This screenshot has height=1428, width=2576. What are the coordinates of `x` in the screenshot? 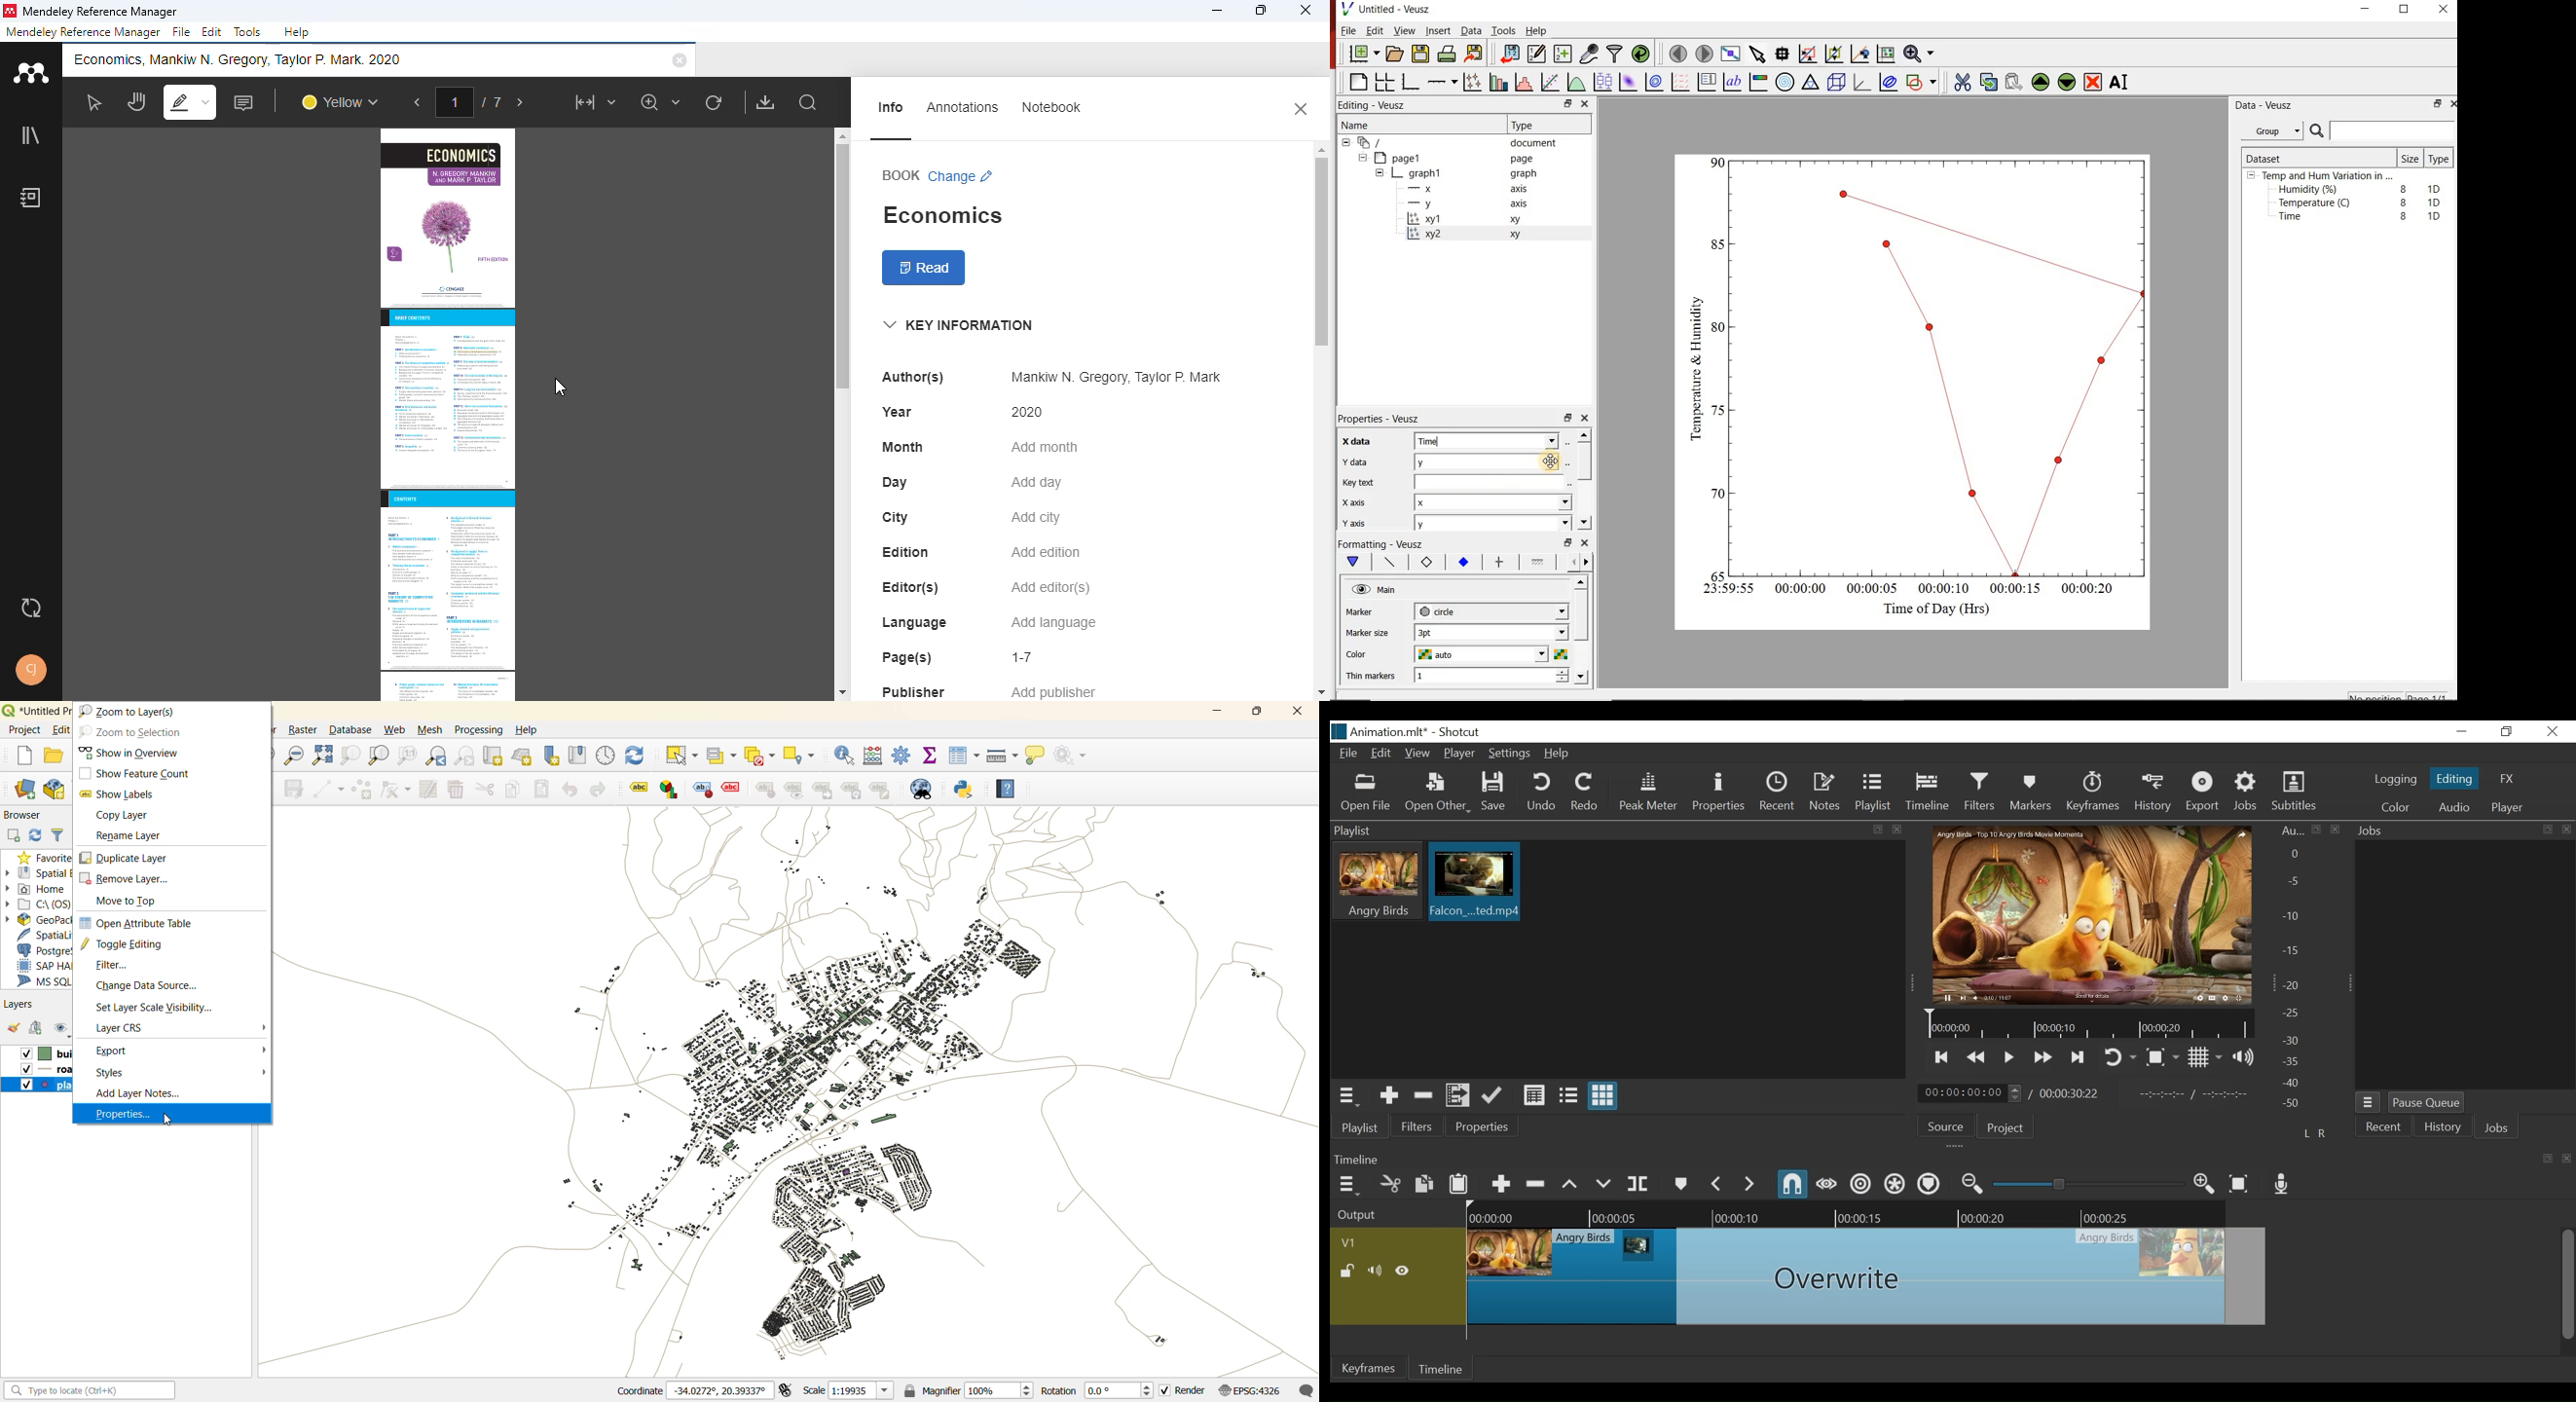 It's located at (1427, 189).